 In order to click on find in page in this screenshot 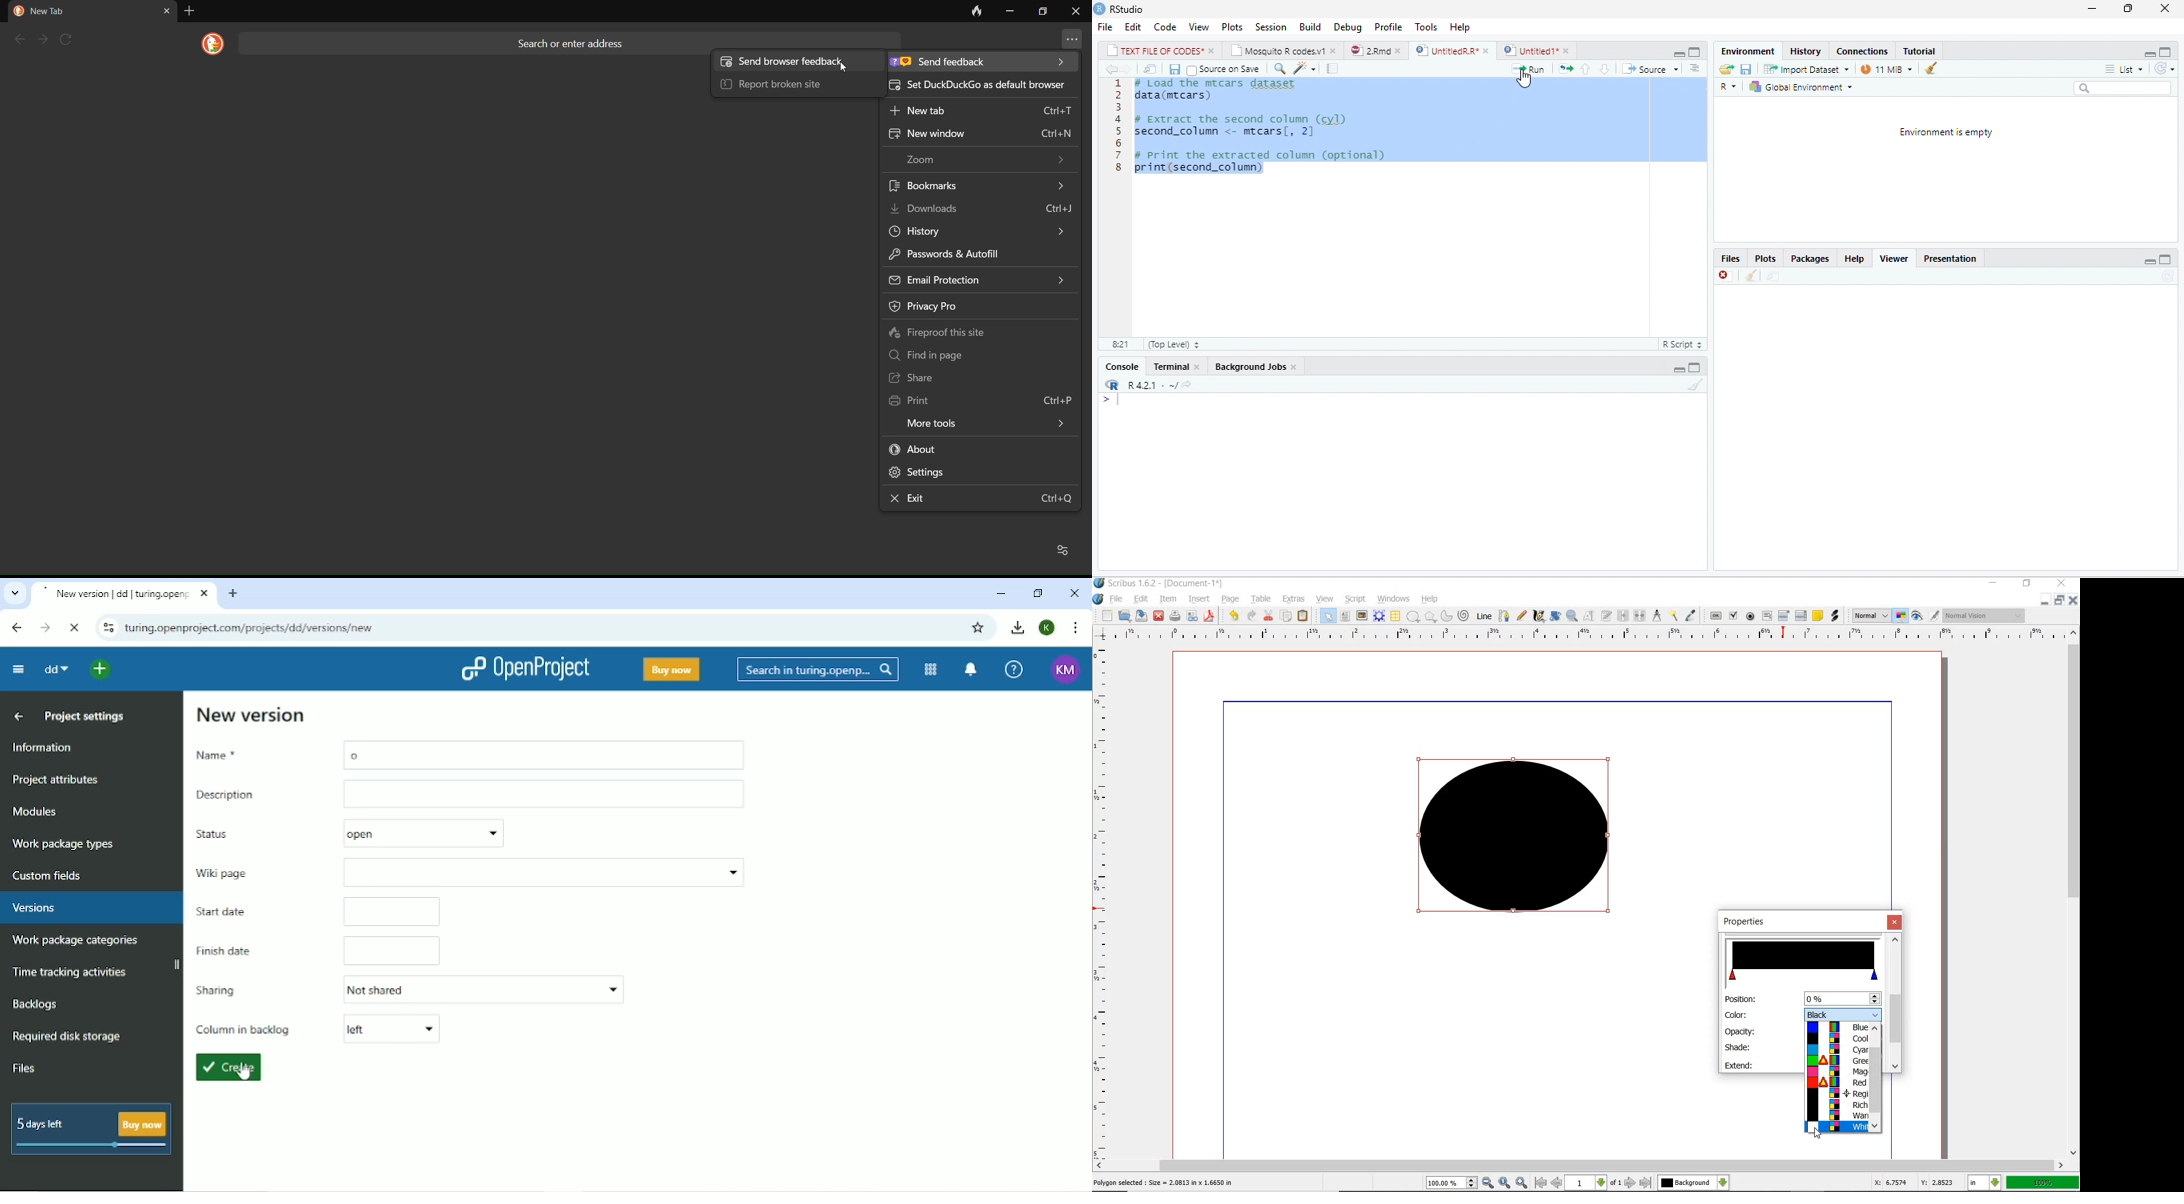, I will do `click(976, 355)`.